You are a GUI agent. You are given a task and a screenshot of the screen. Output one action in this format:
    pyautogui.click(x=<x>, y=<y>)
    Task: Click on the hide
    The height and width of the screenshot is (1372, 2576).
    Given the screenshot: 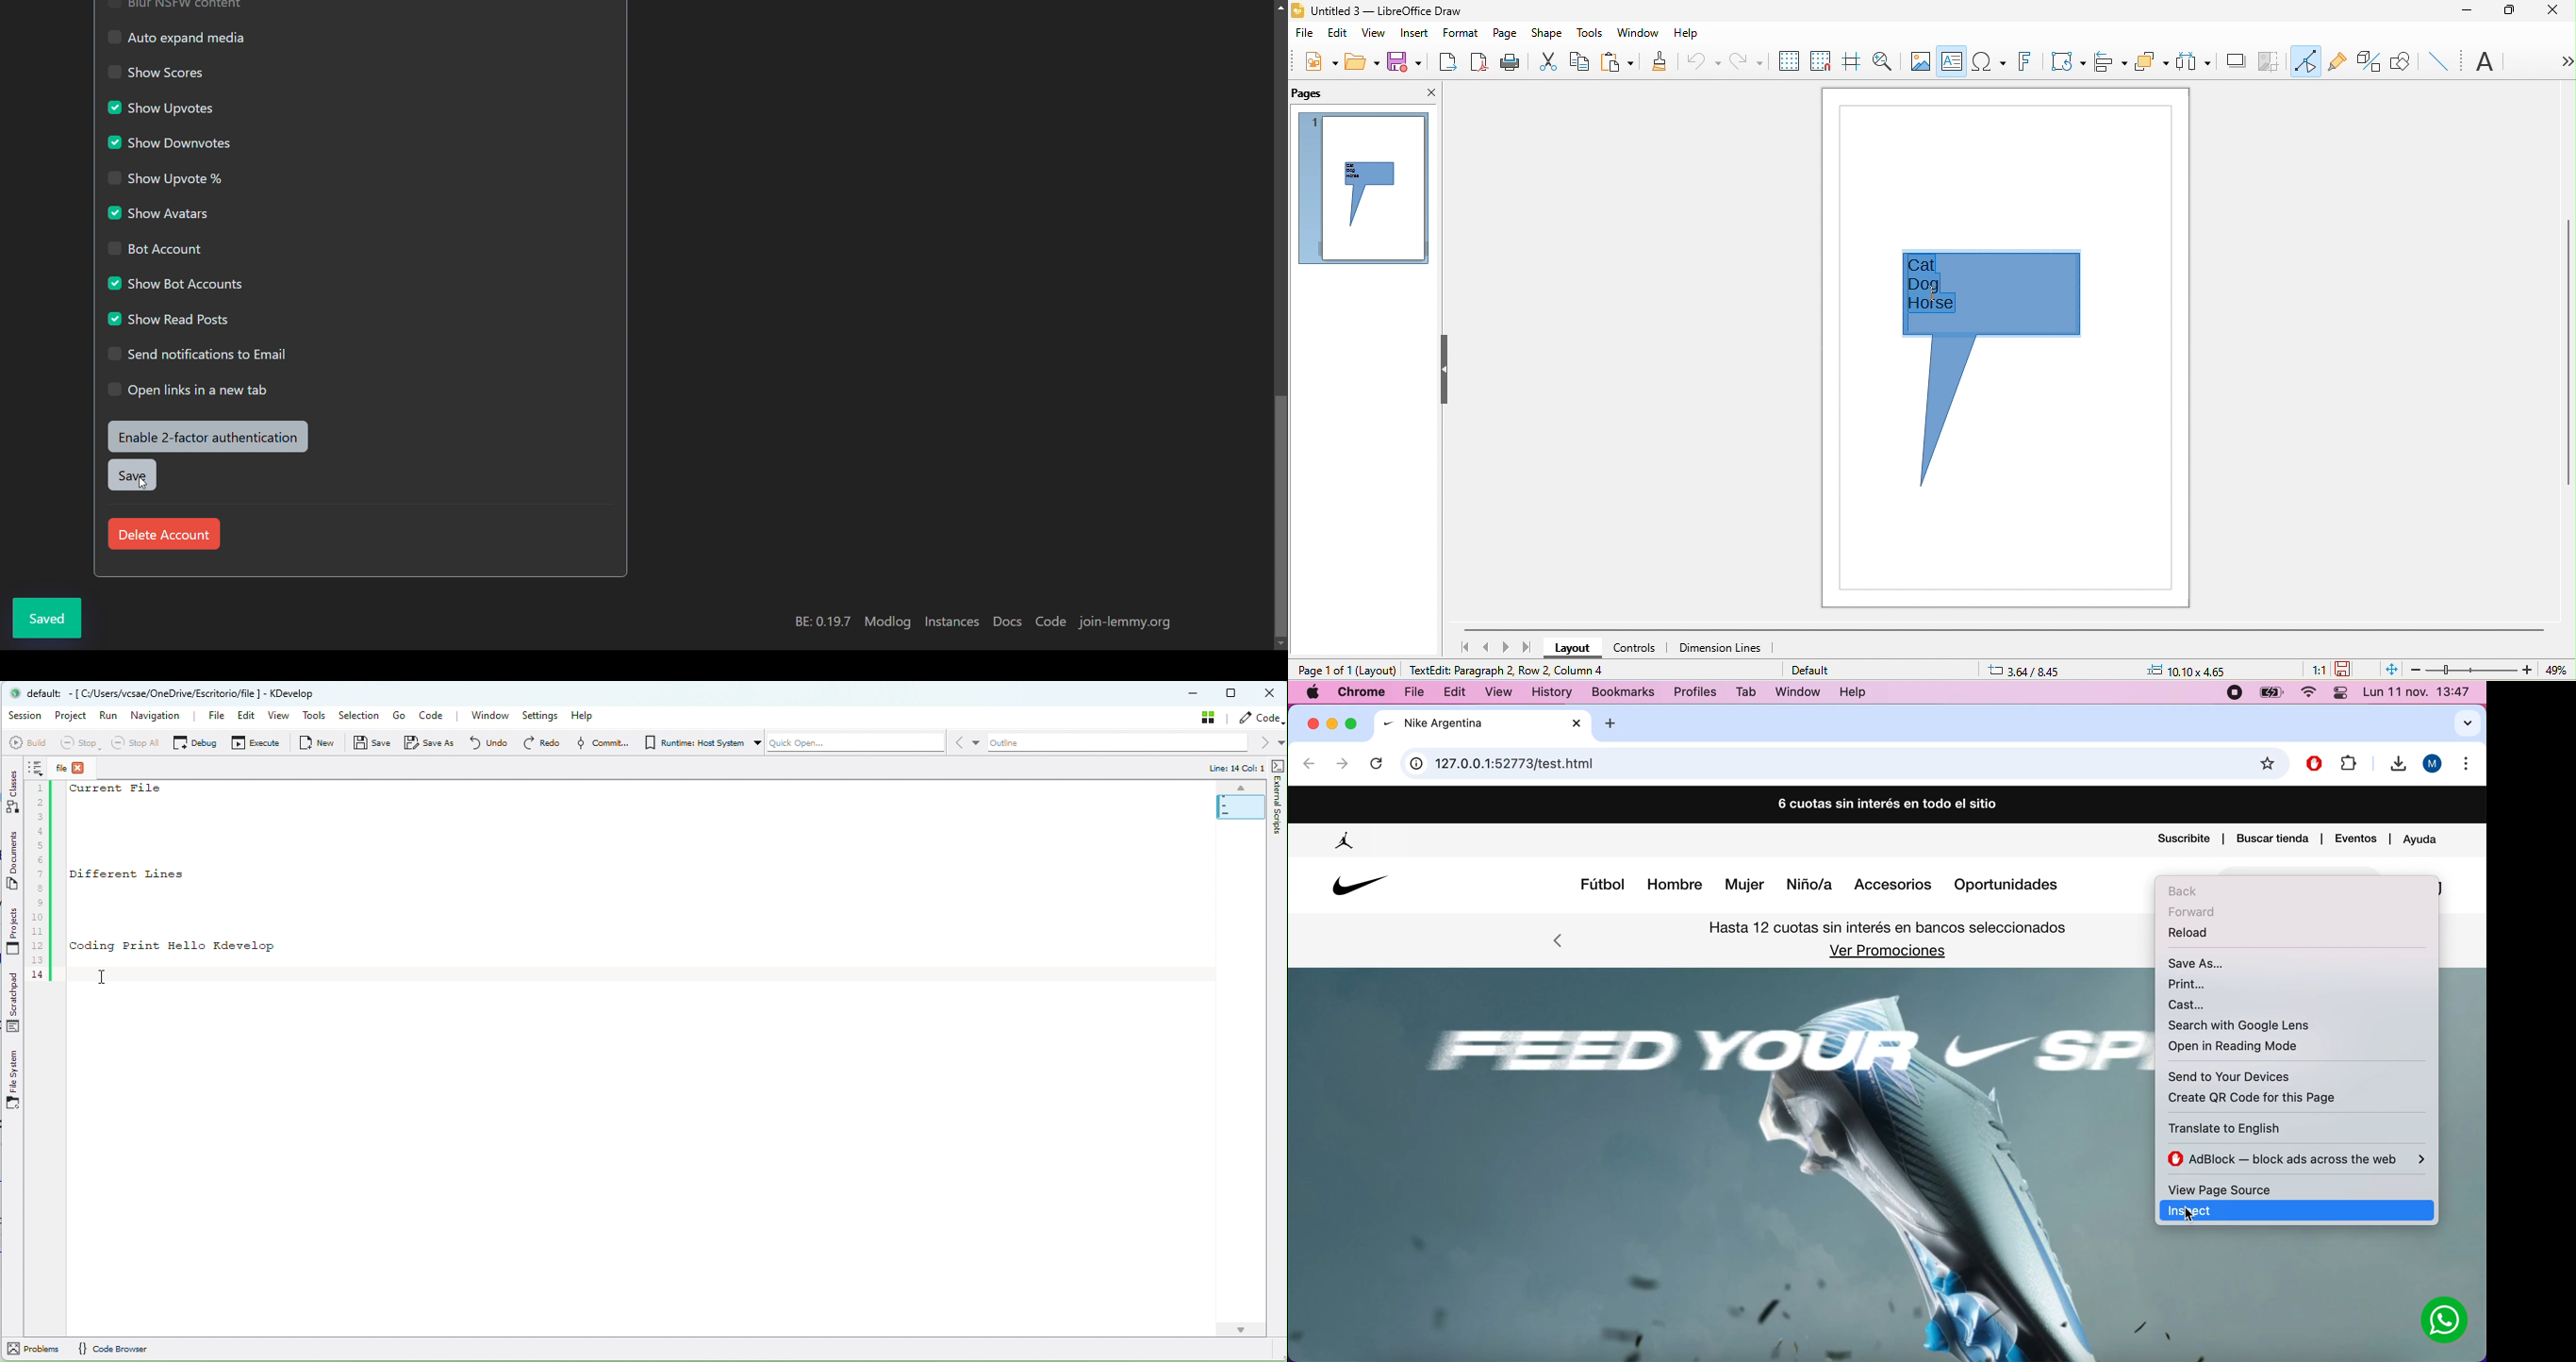 What is the action you would take?
    pyautogui.click(x=1442, y=370)
    